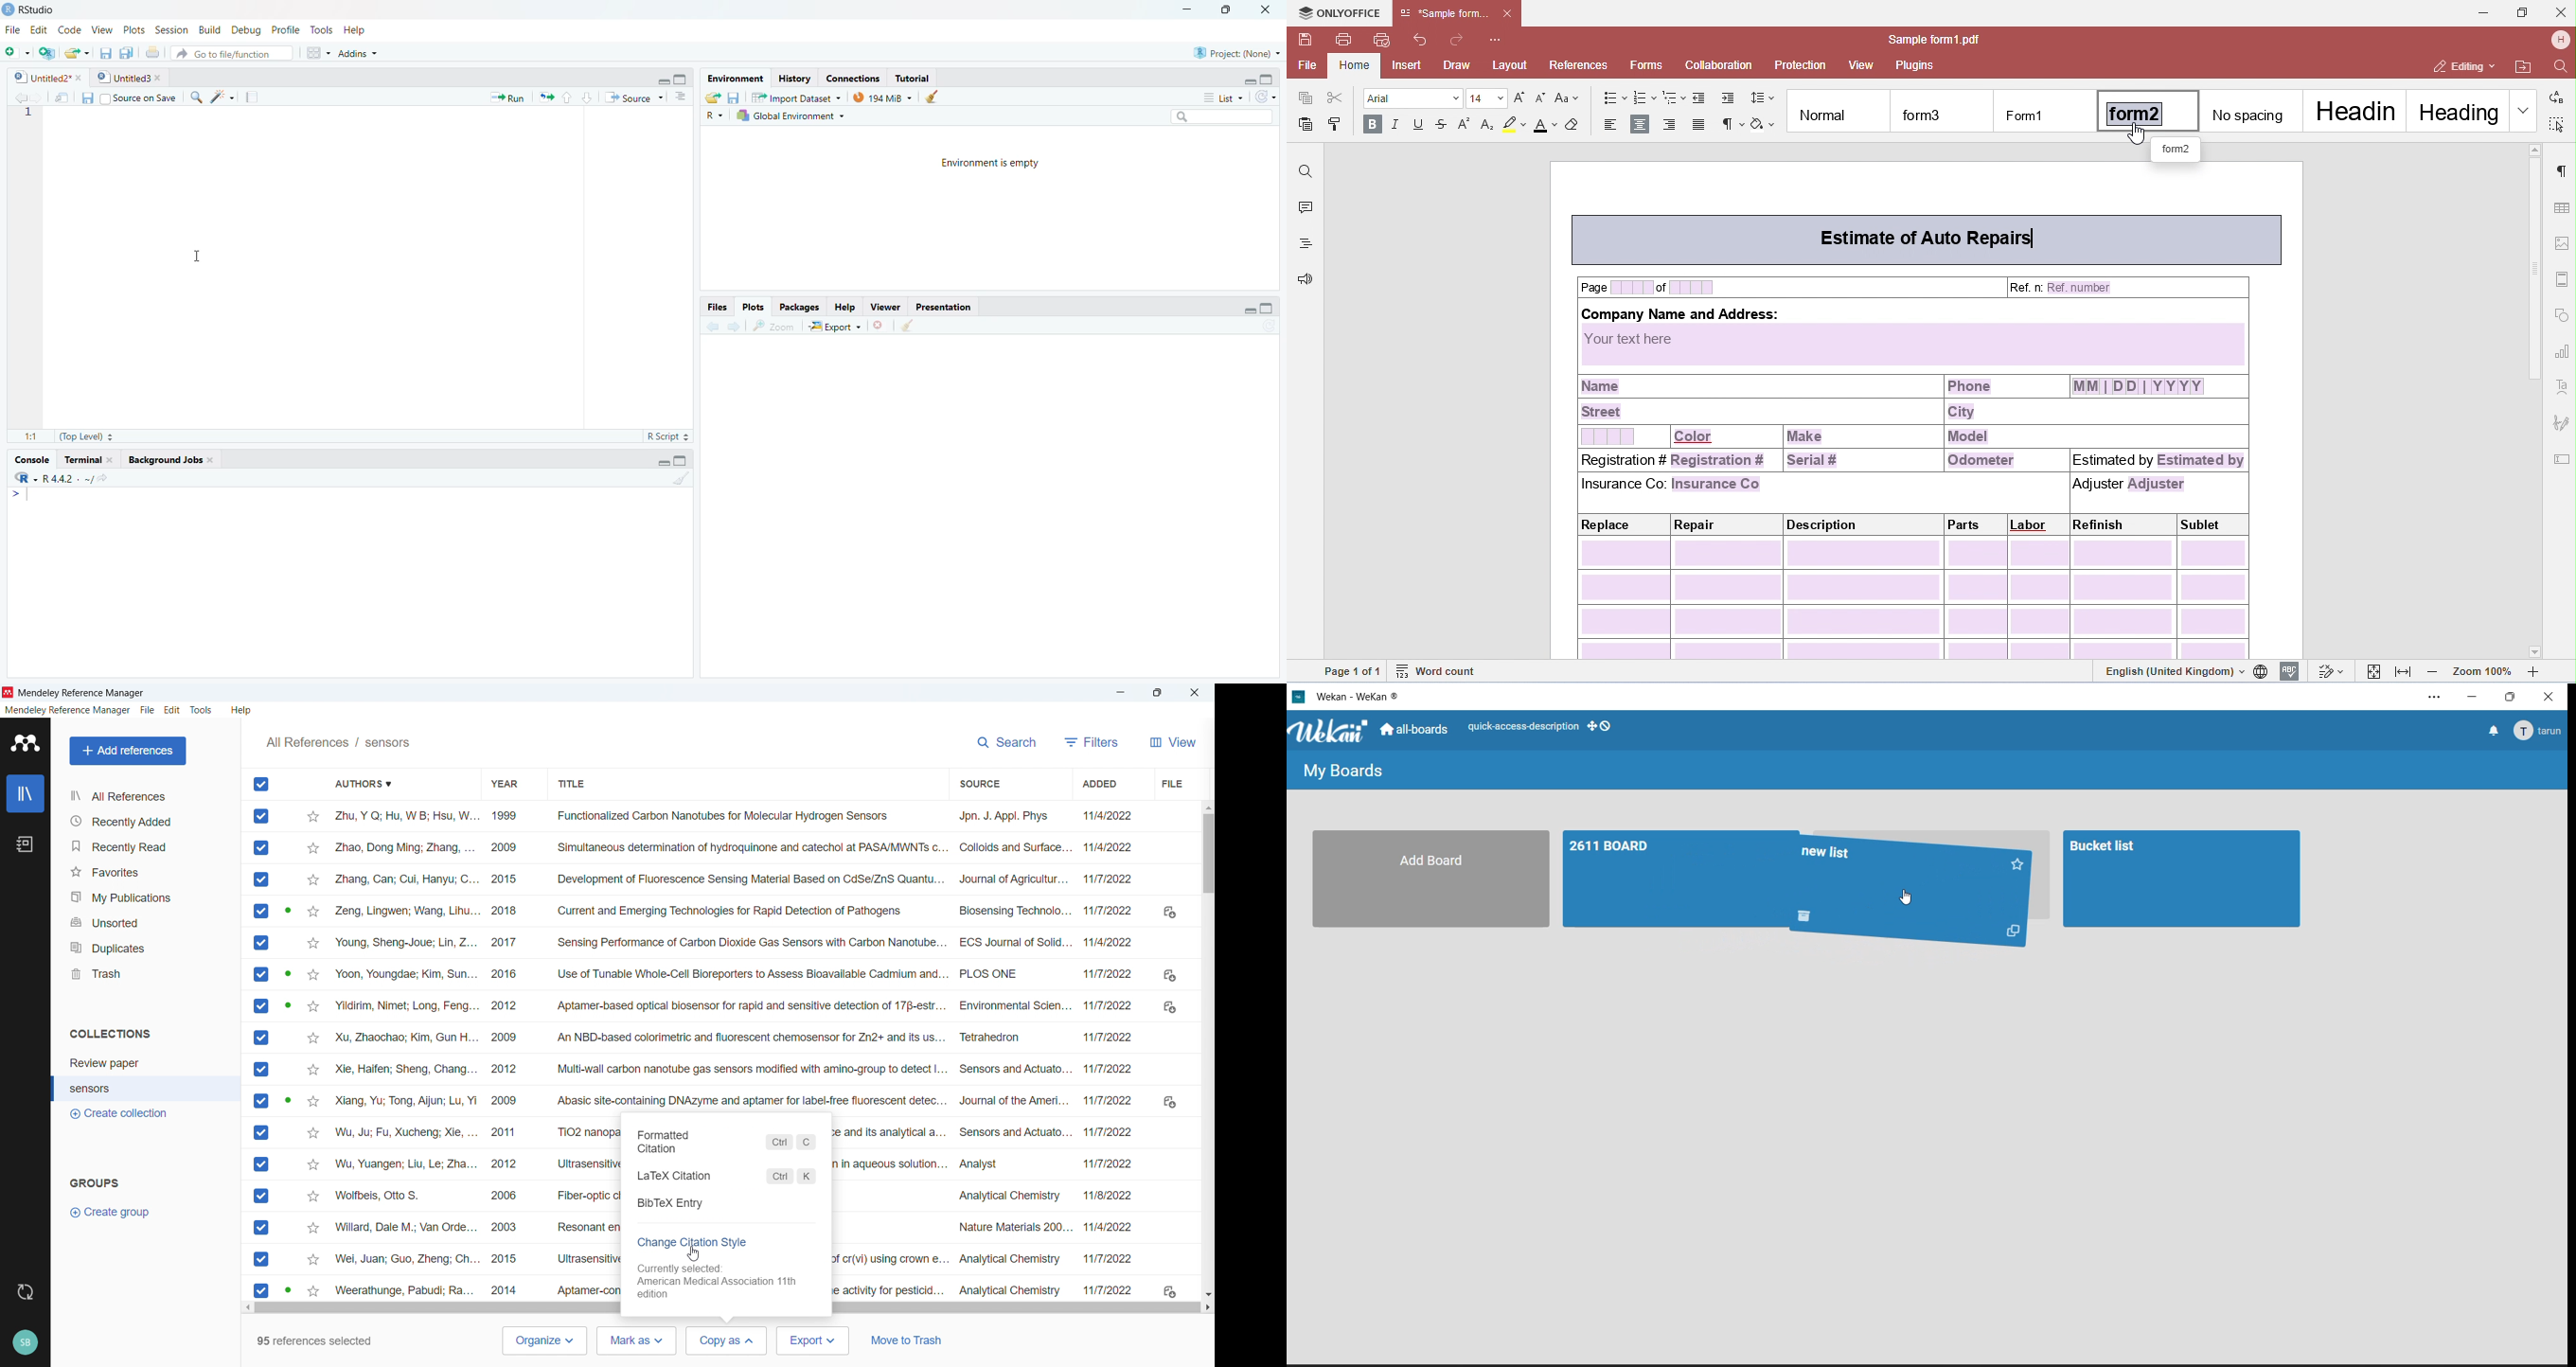  I want to click on All references/sensors, so click(340, 744).